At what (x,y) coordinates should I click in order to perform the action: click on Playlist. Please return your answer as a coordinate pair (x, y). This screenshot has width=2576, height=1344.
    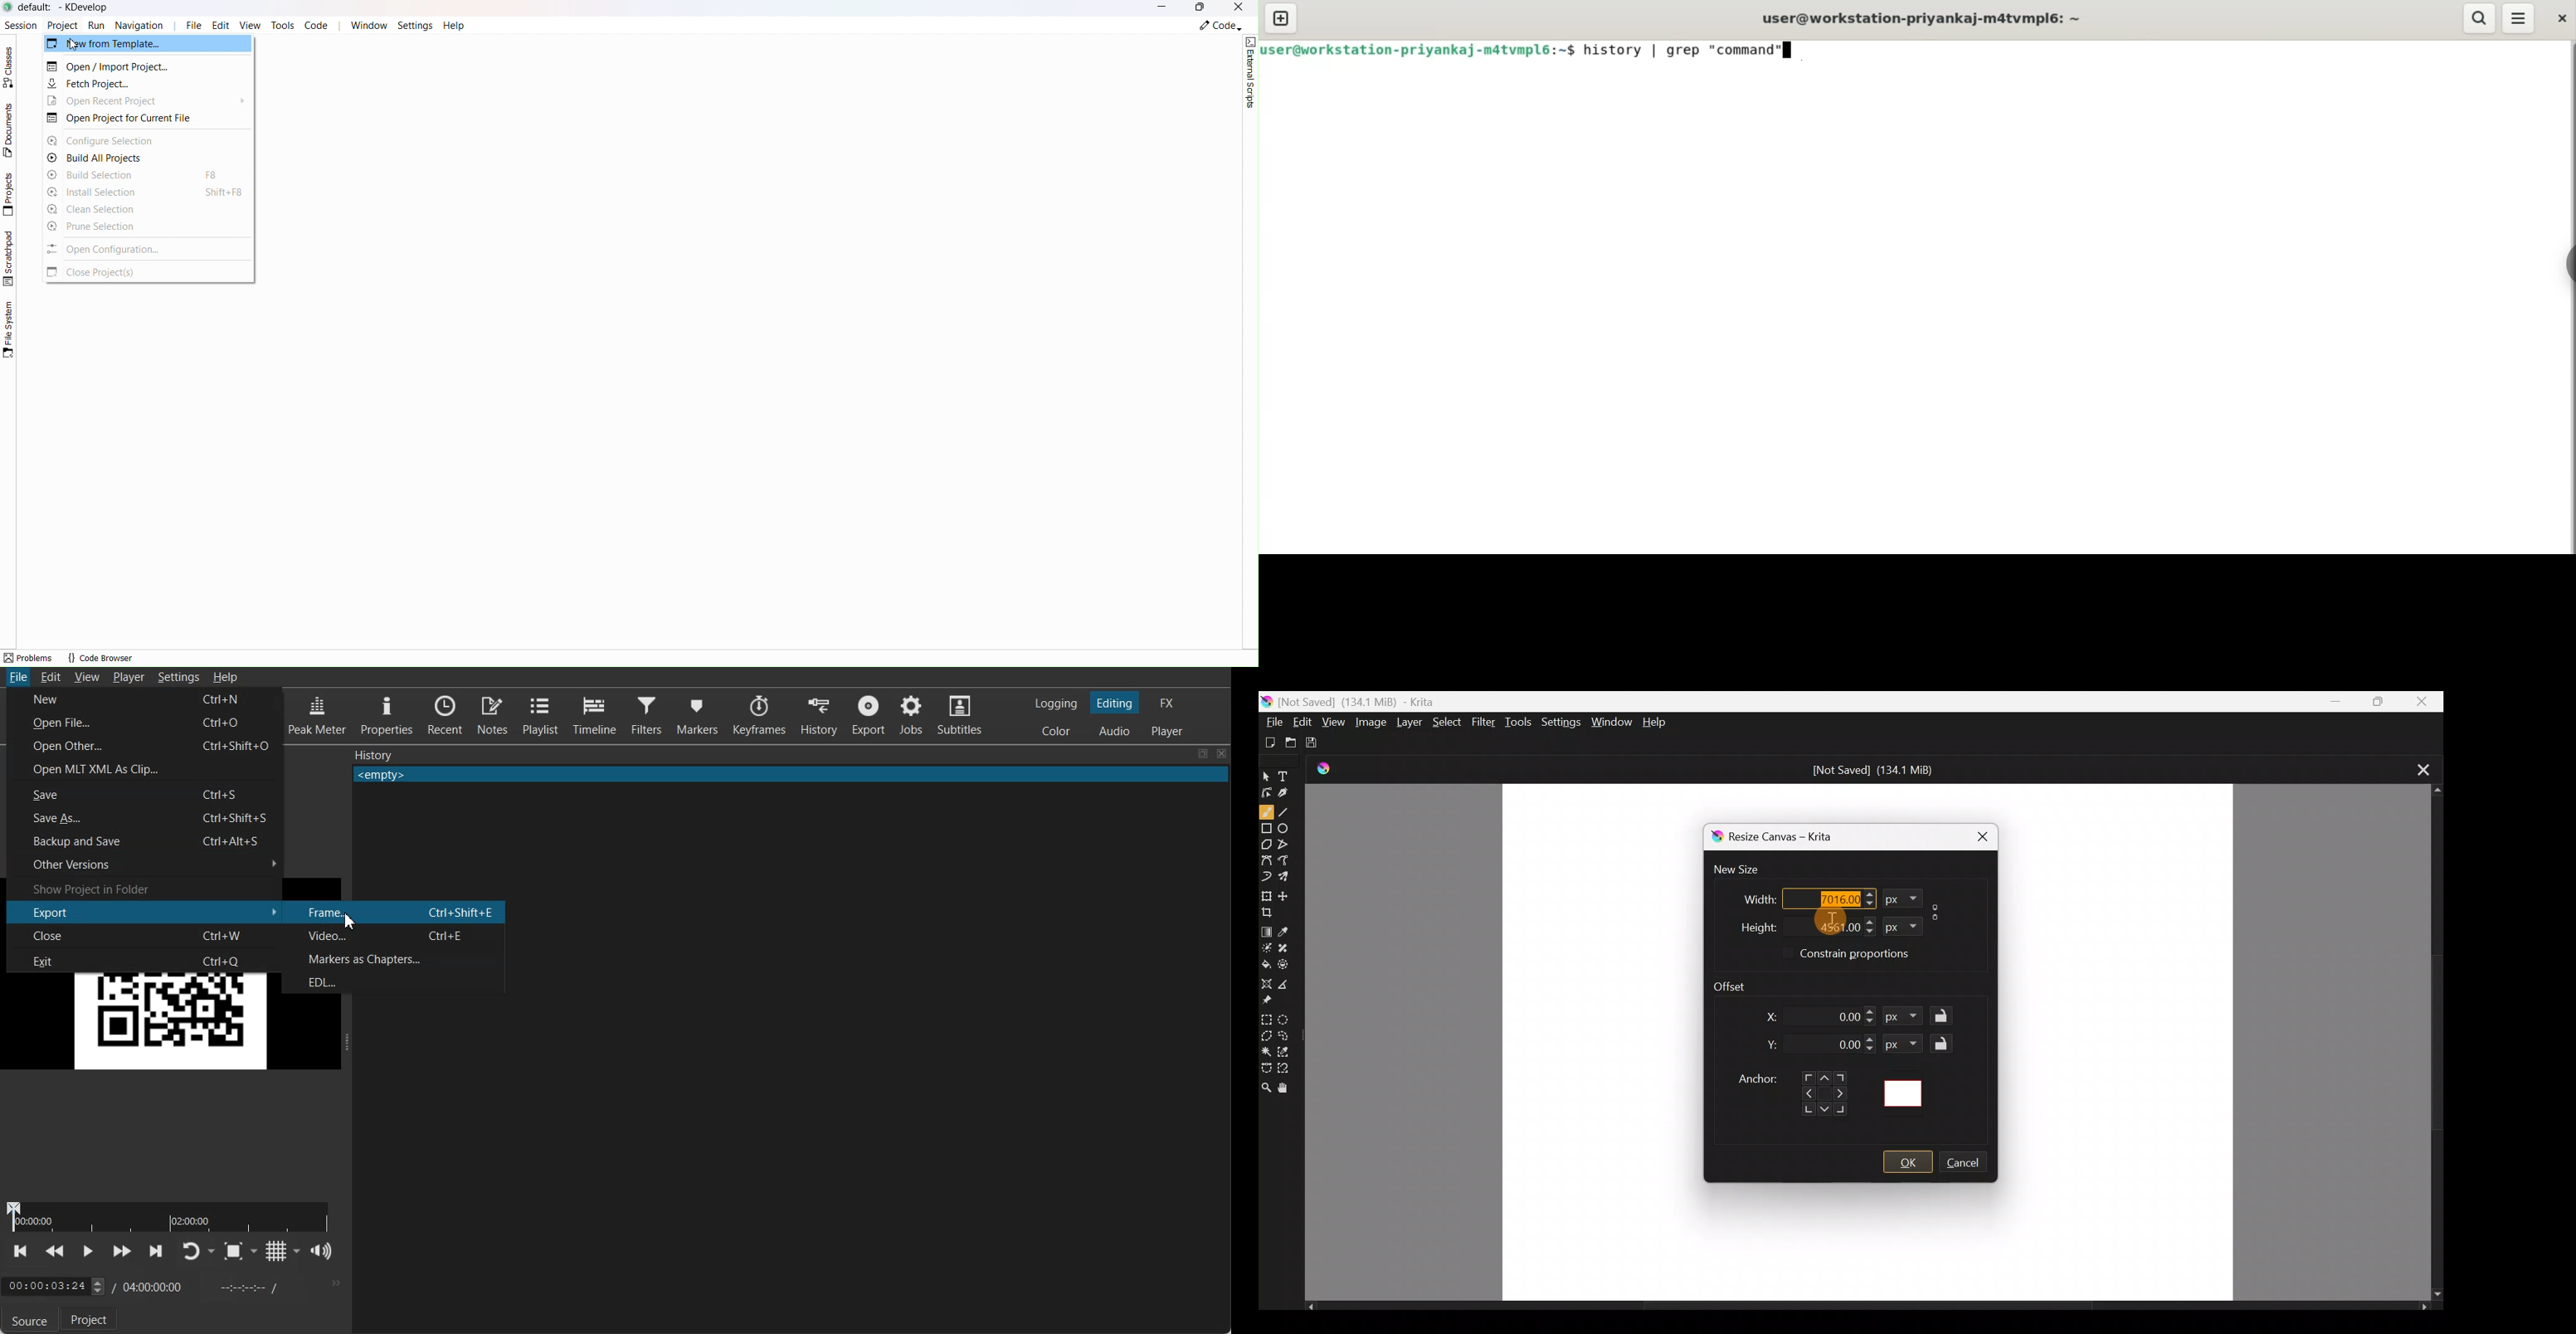
    Looking at the image, I should click on (540, 714).